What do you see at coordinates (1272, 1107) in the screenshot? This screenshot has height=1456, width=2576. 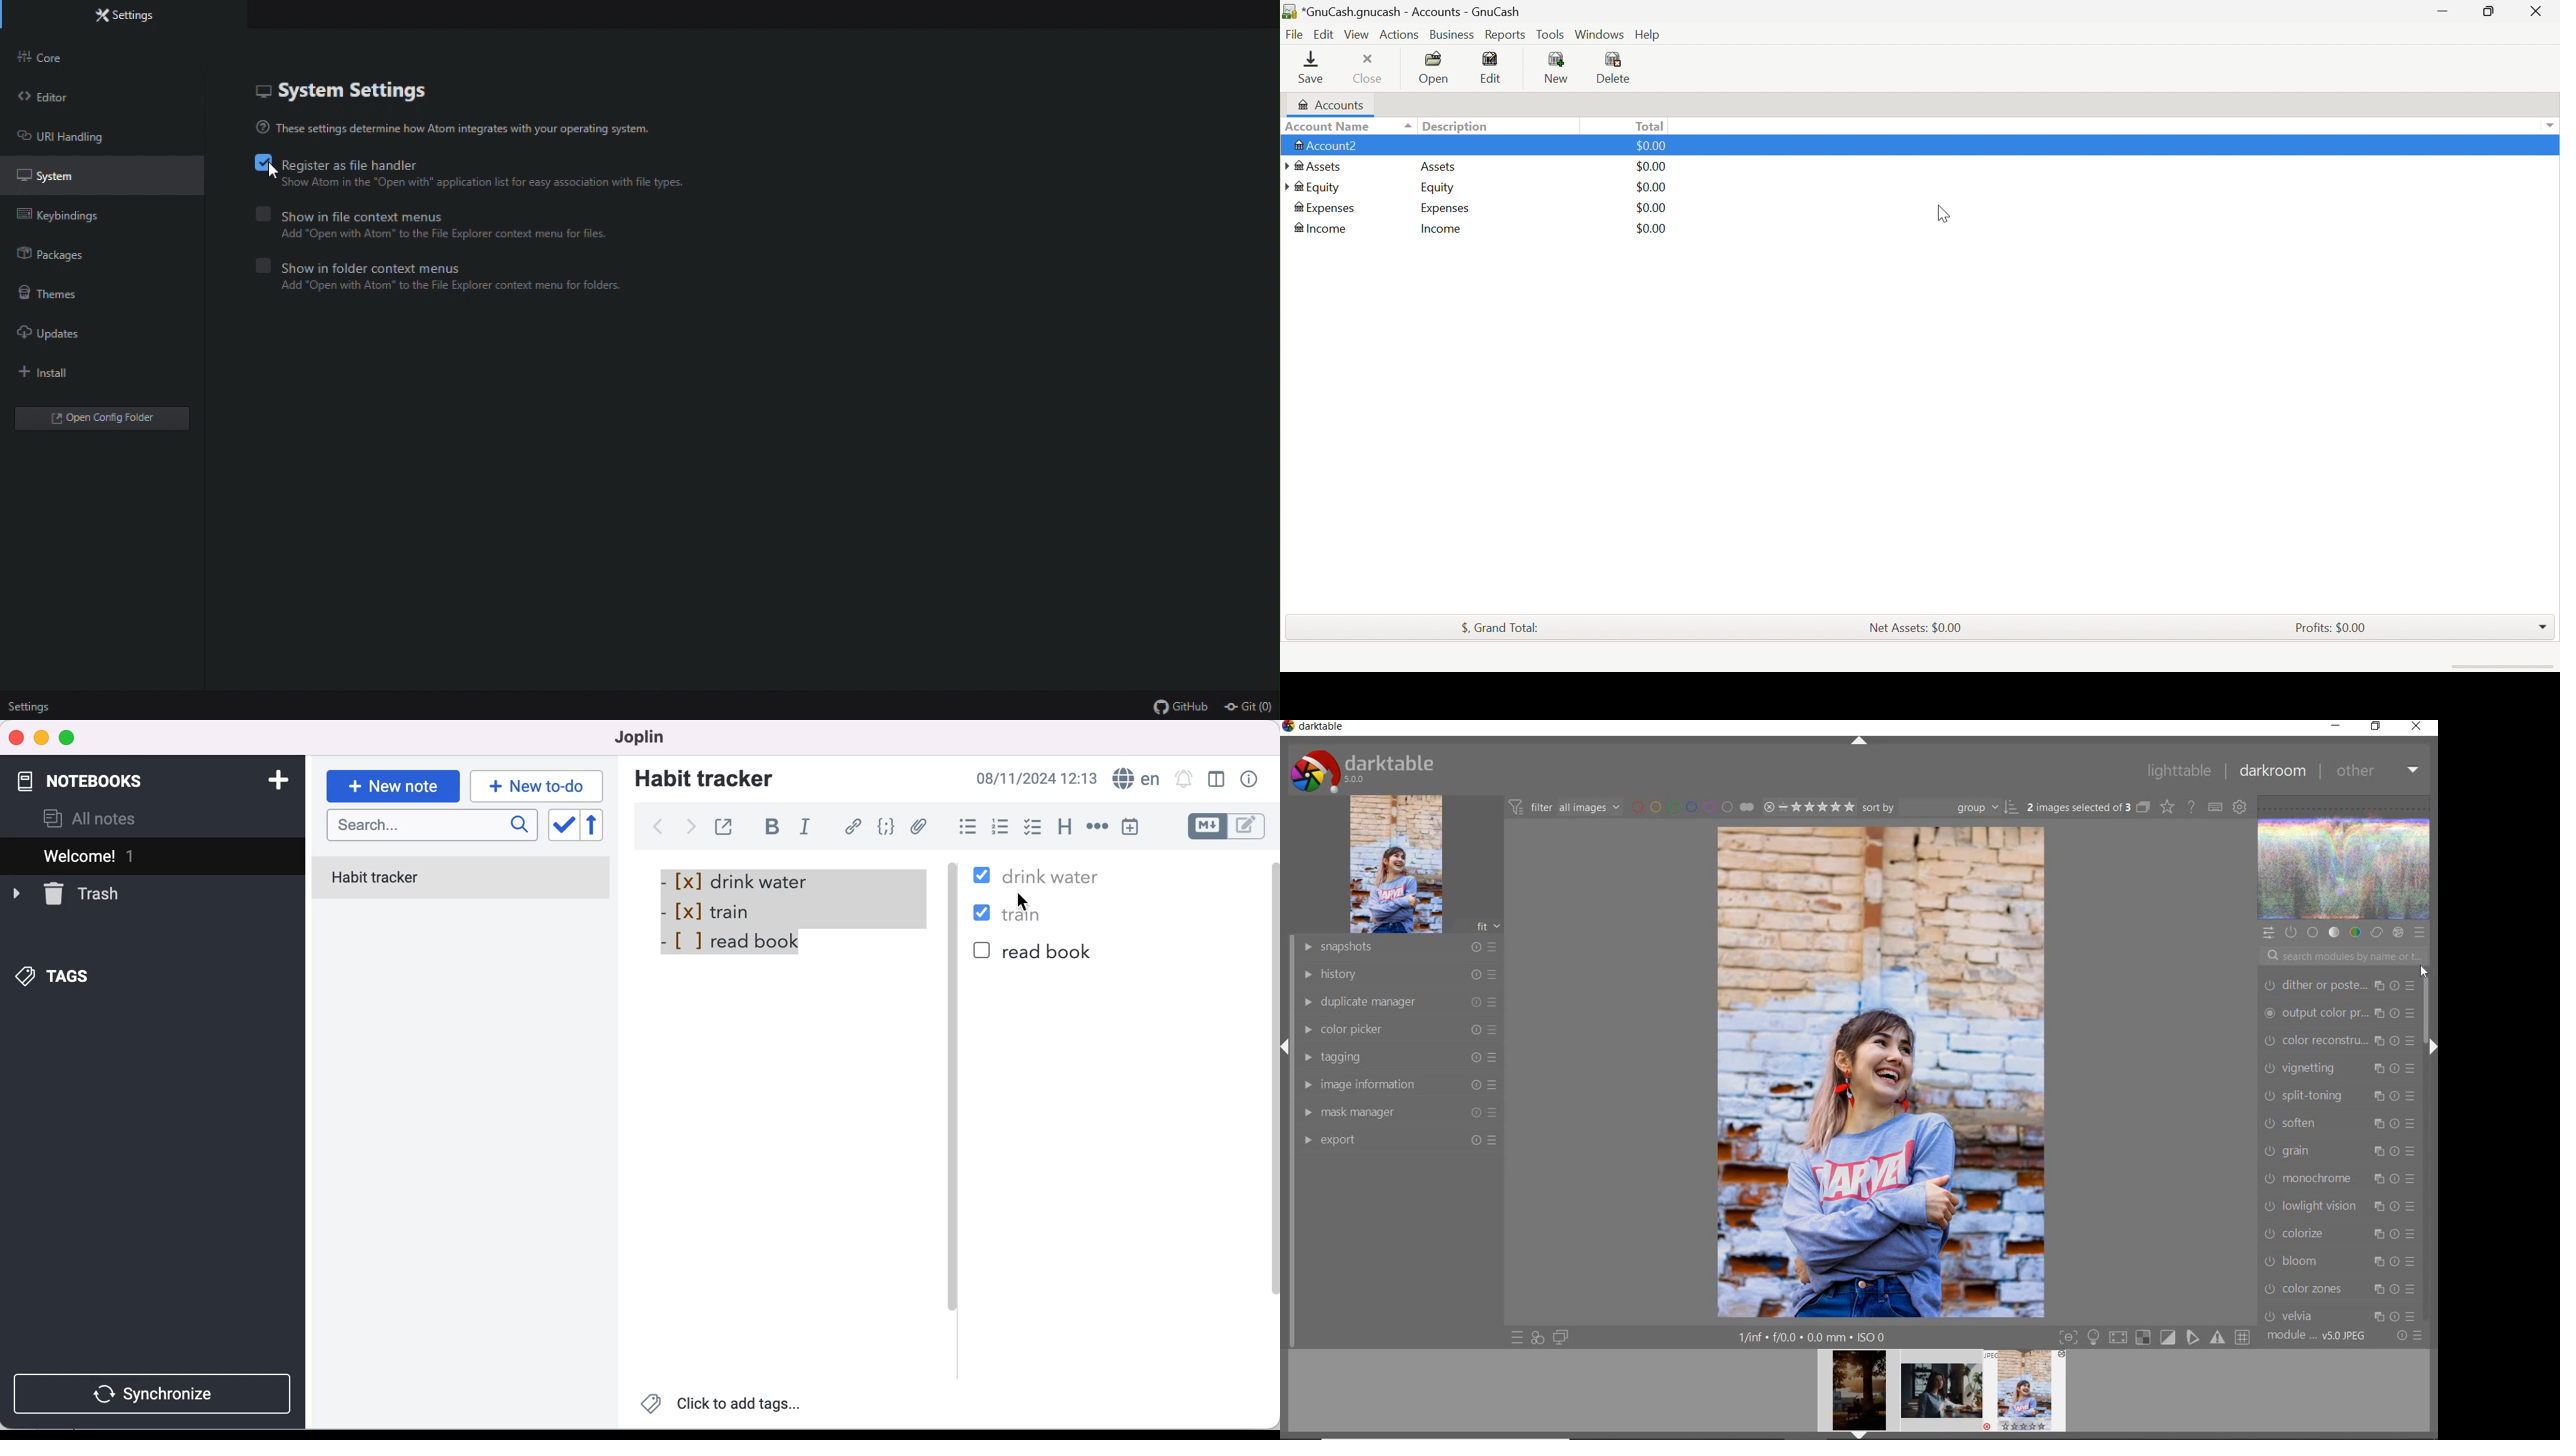 I see `scroll bar` at bounding box center [1272, 1107].